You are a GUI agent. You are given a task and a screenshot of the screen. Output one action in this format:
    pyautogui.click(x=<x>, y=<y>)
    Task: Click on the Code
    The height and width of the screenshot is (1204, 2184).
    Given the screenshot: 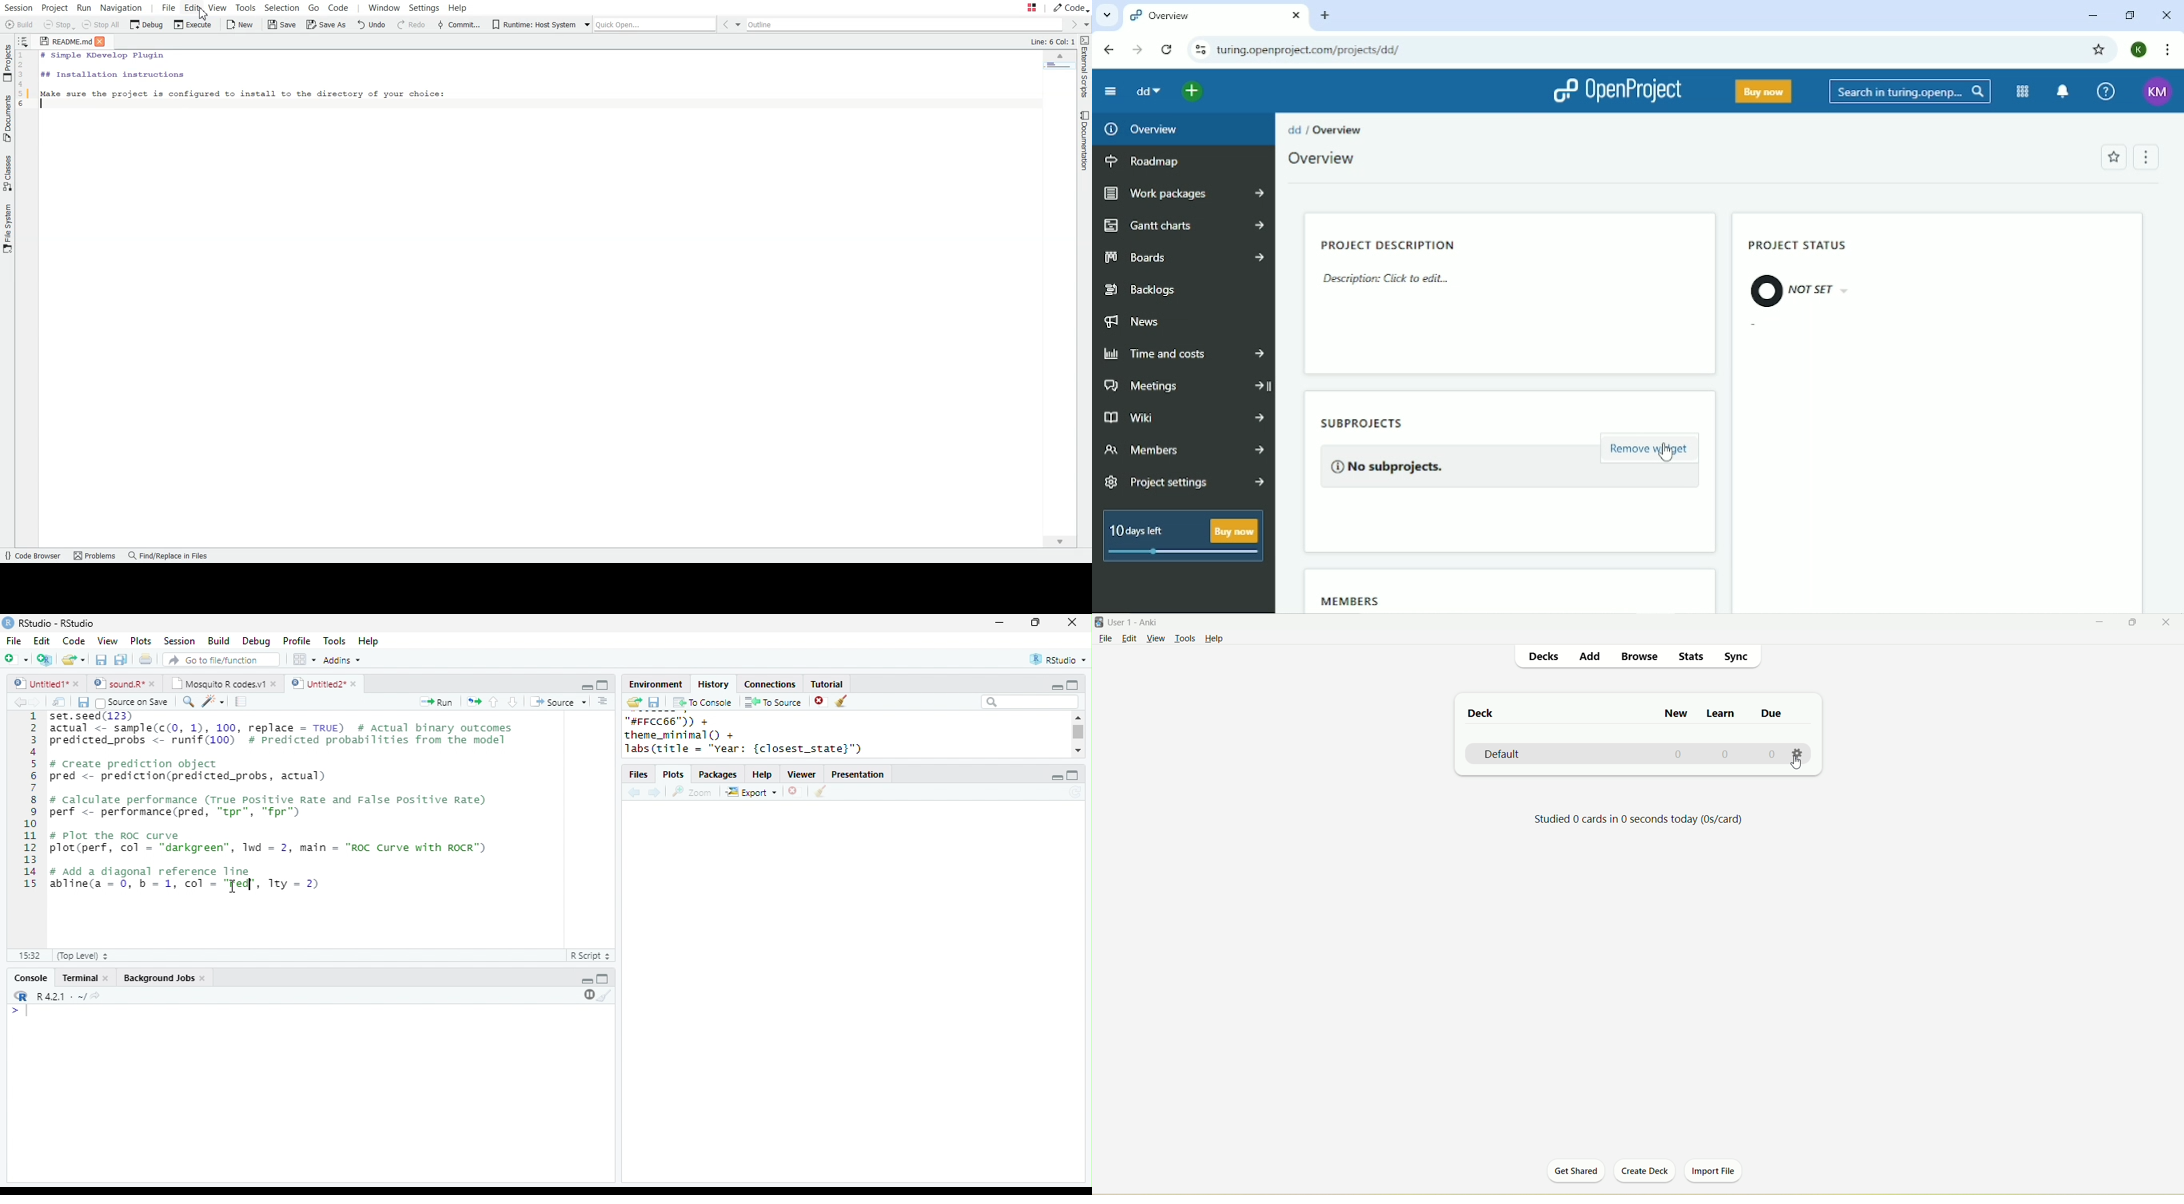 What is the action you would take?
    pyautogui.click(x=74, y=640)
    